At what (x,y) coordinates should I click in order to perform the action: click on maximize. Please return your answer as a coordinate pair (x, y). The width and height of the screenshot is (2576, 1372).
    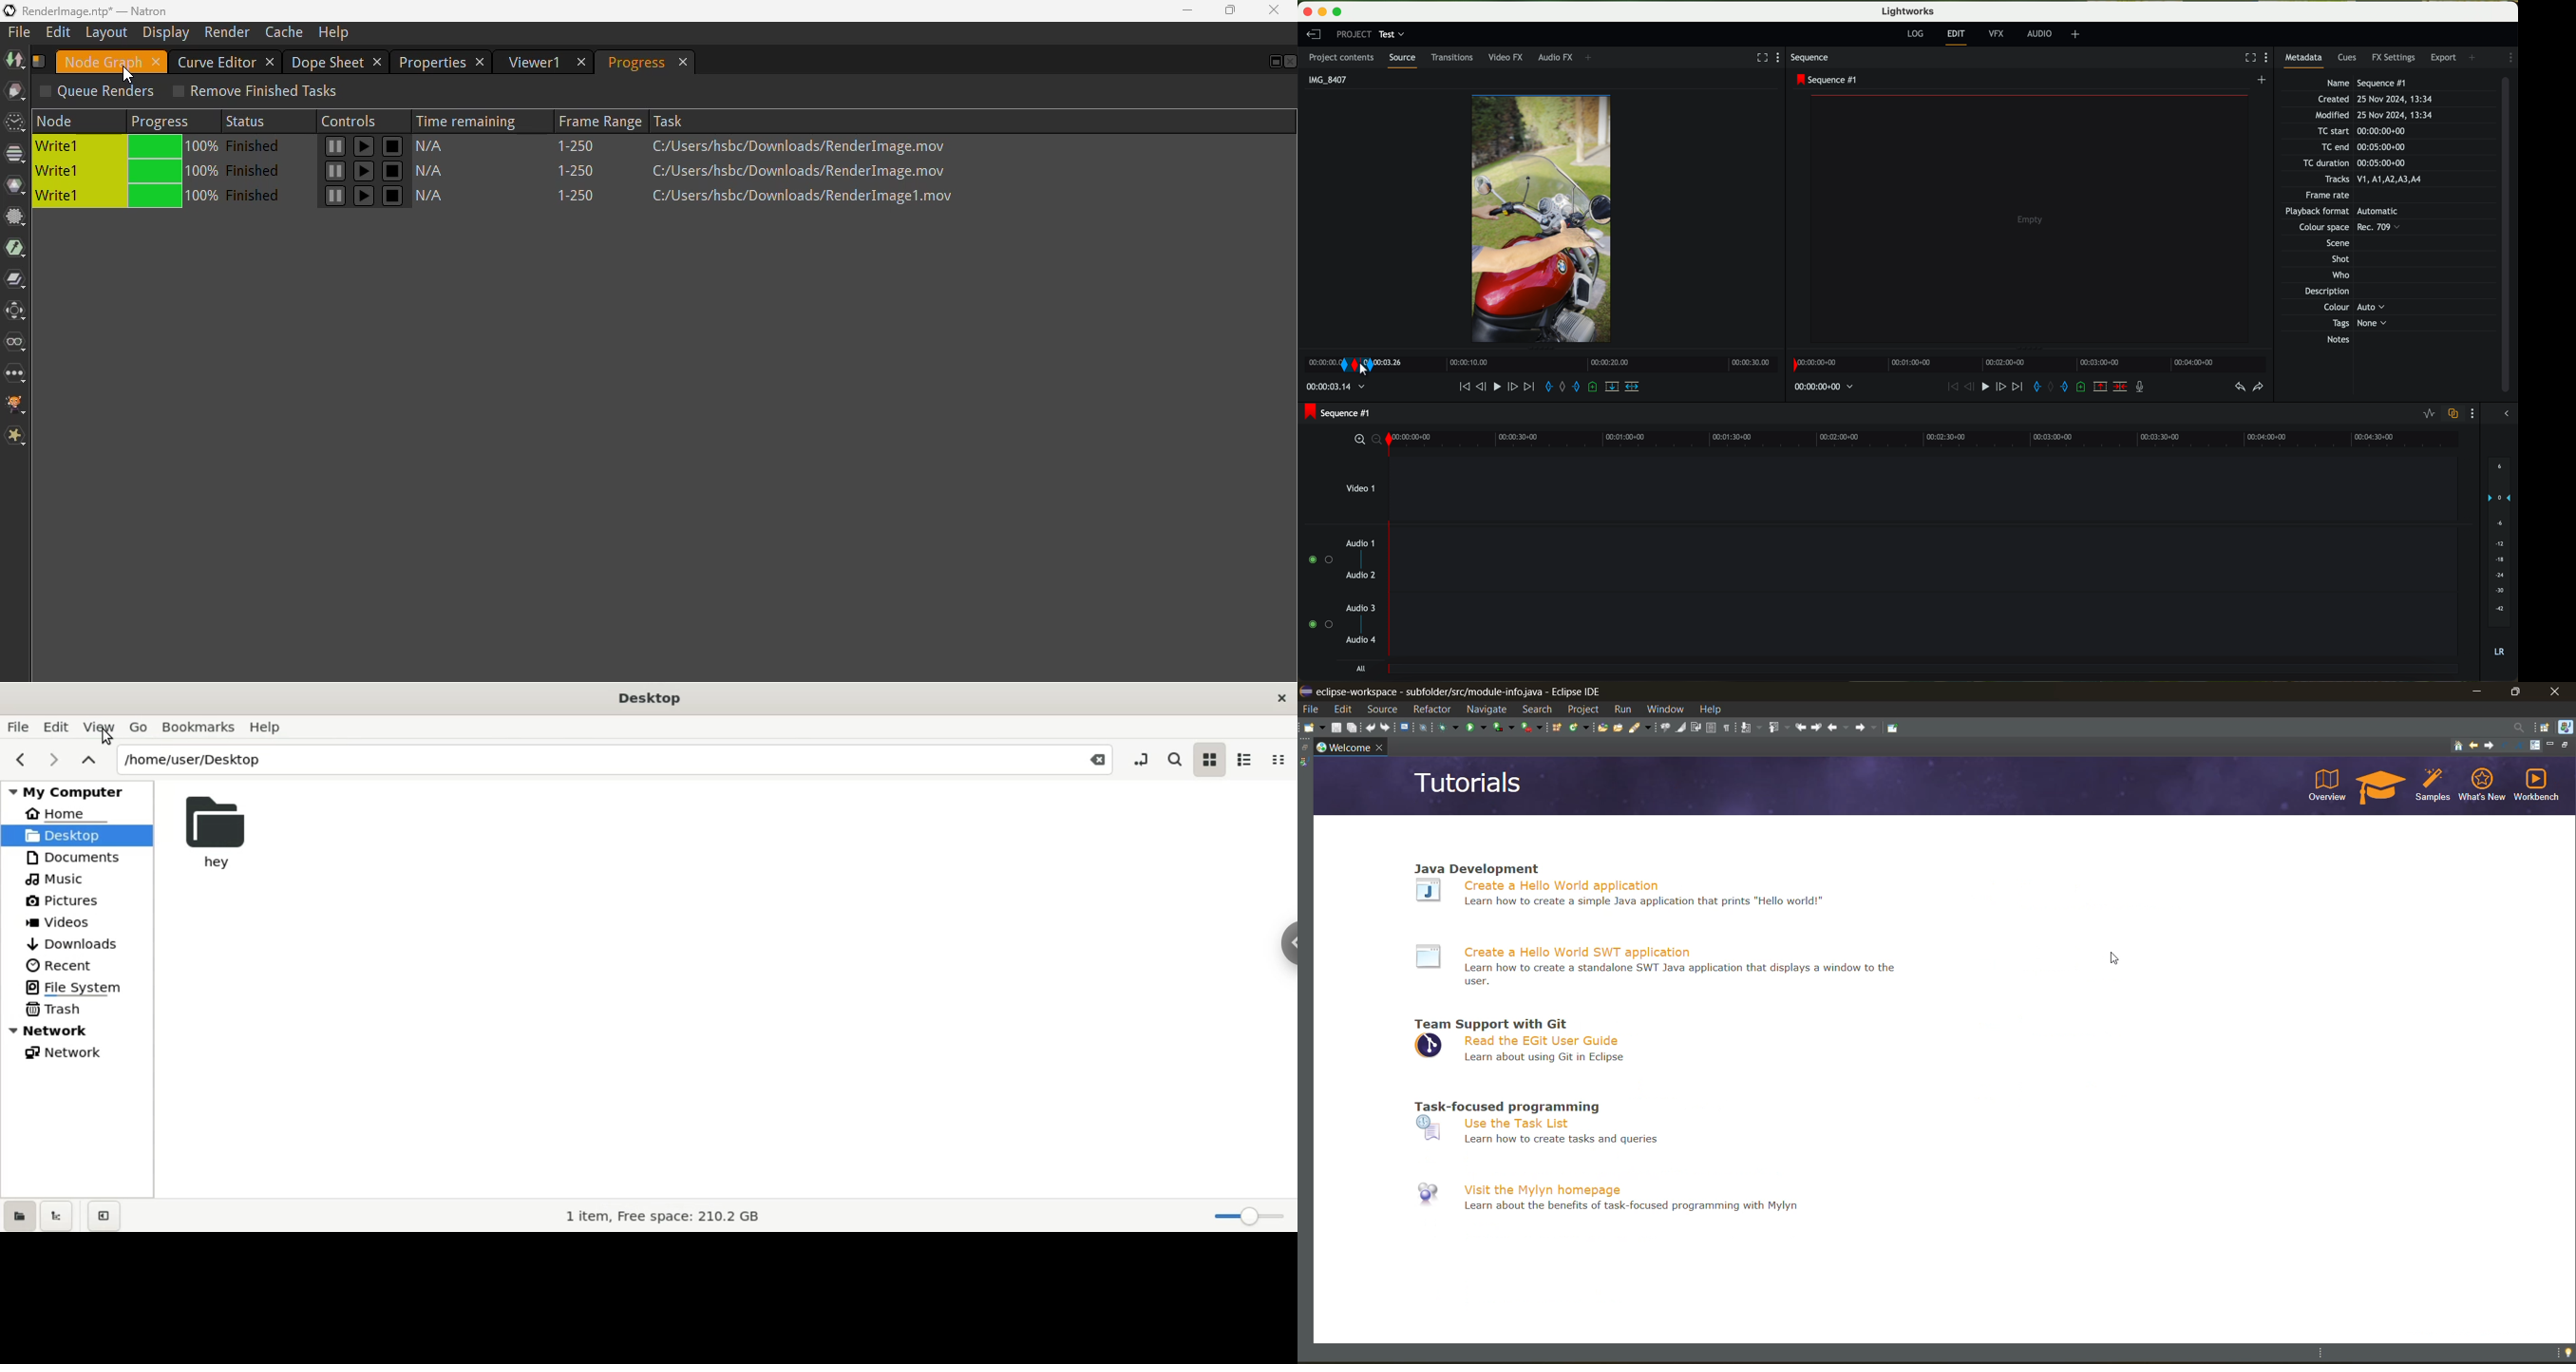
    Looking at the image, I should click on (1343, 10).